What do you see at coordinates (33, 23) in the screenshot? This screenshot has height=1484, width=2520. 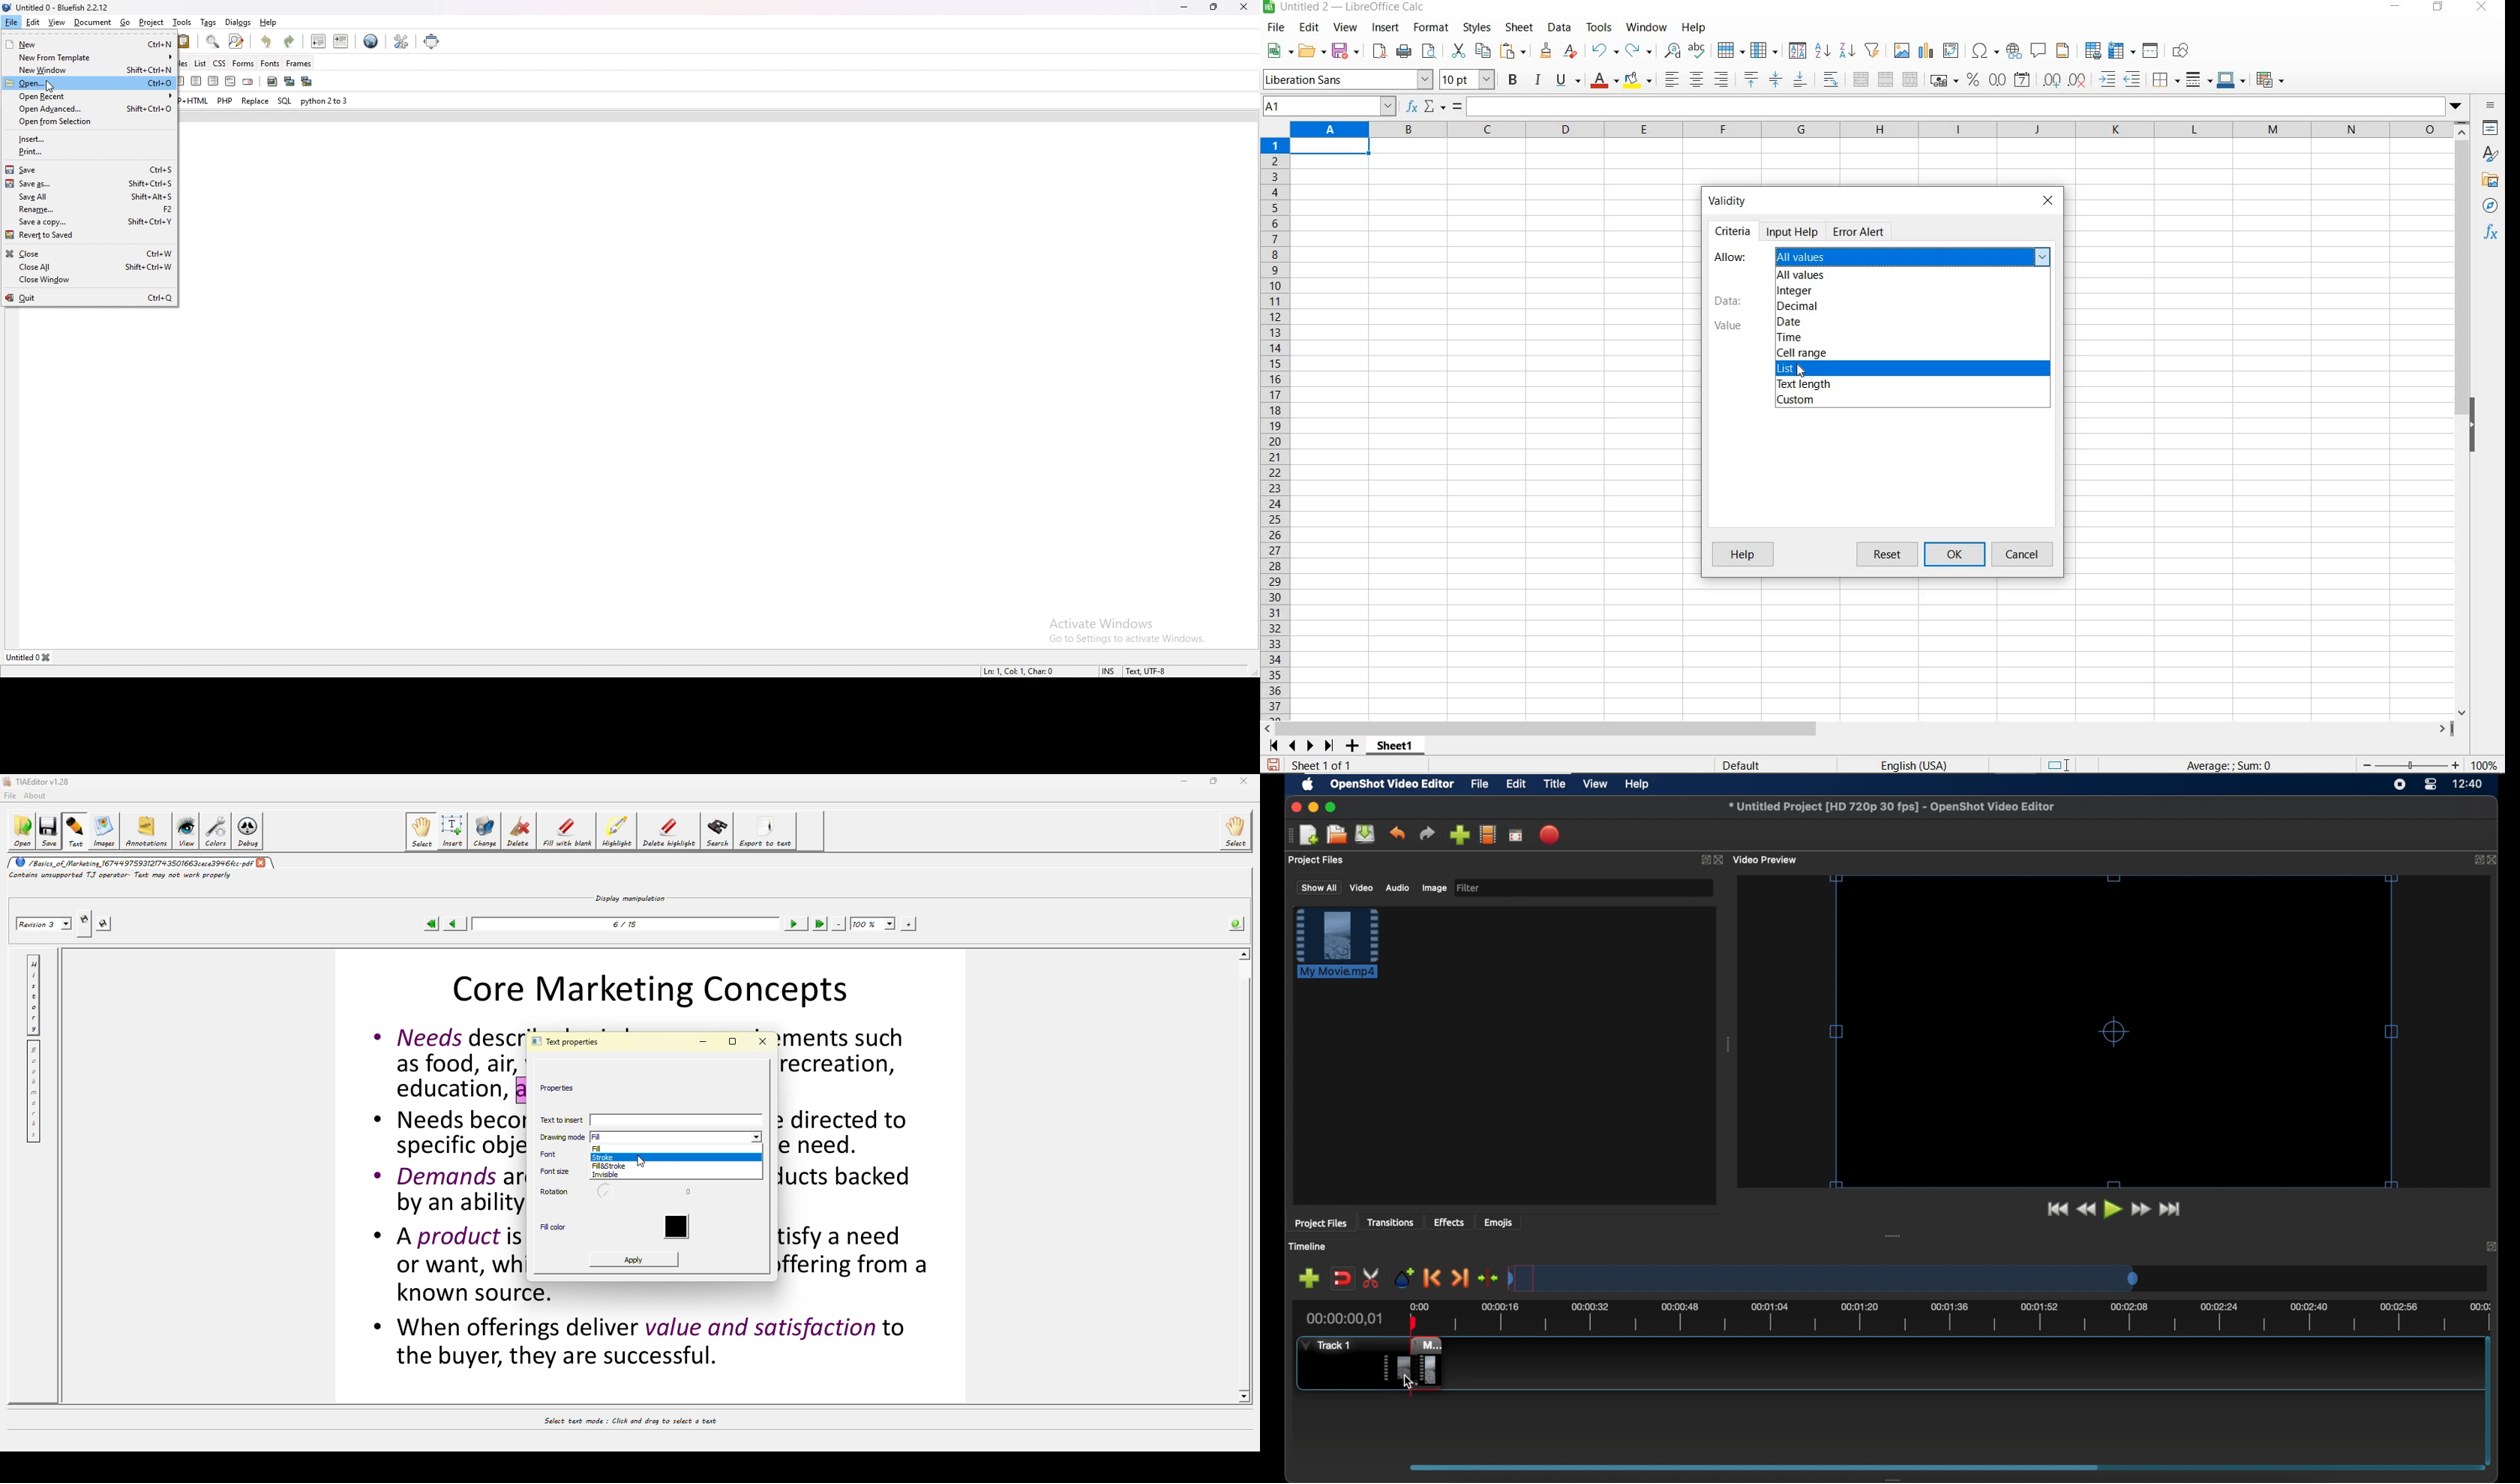 I see `edit` at bounding box center [33, 23].